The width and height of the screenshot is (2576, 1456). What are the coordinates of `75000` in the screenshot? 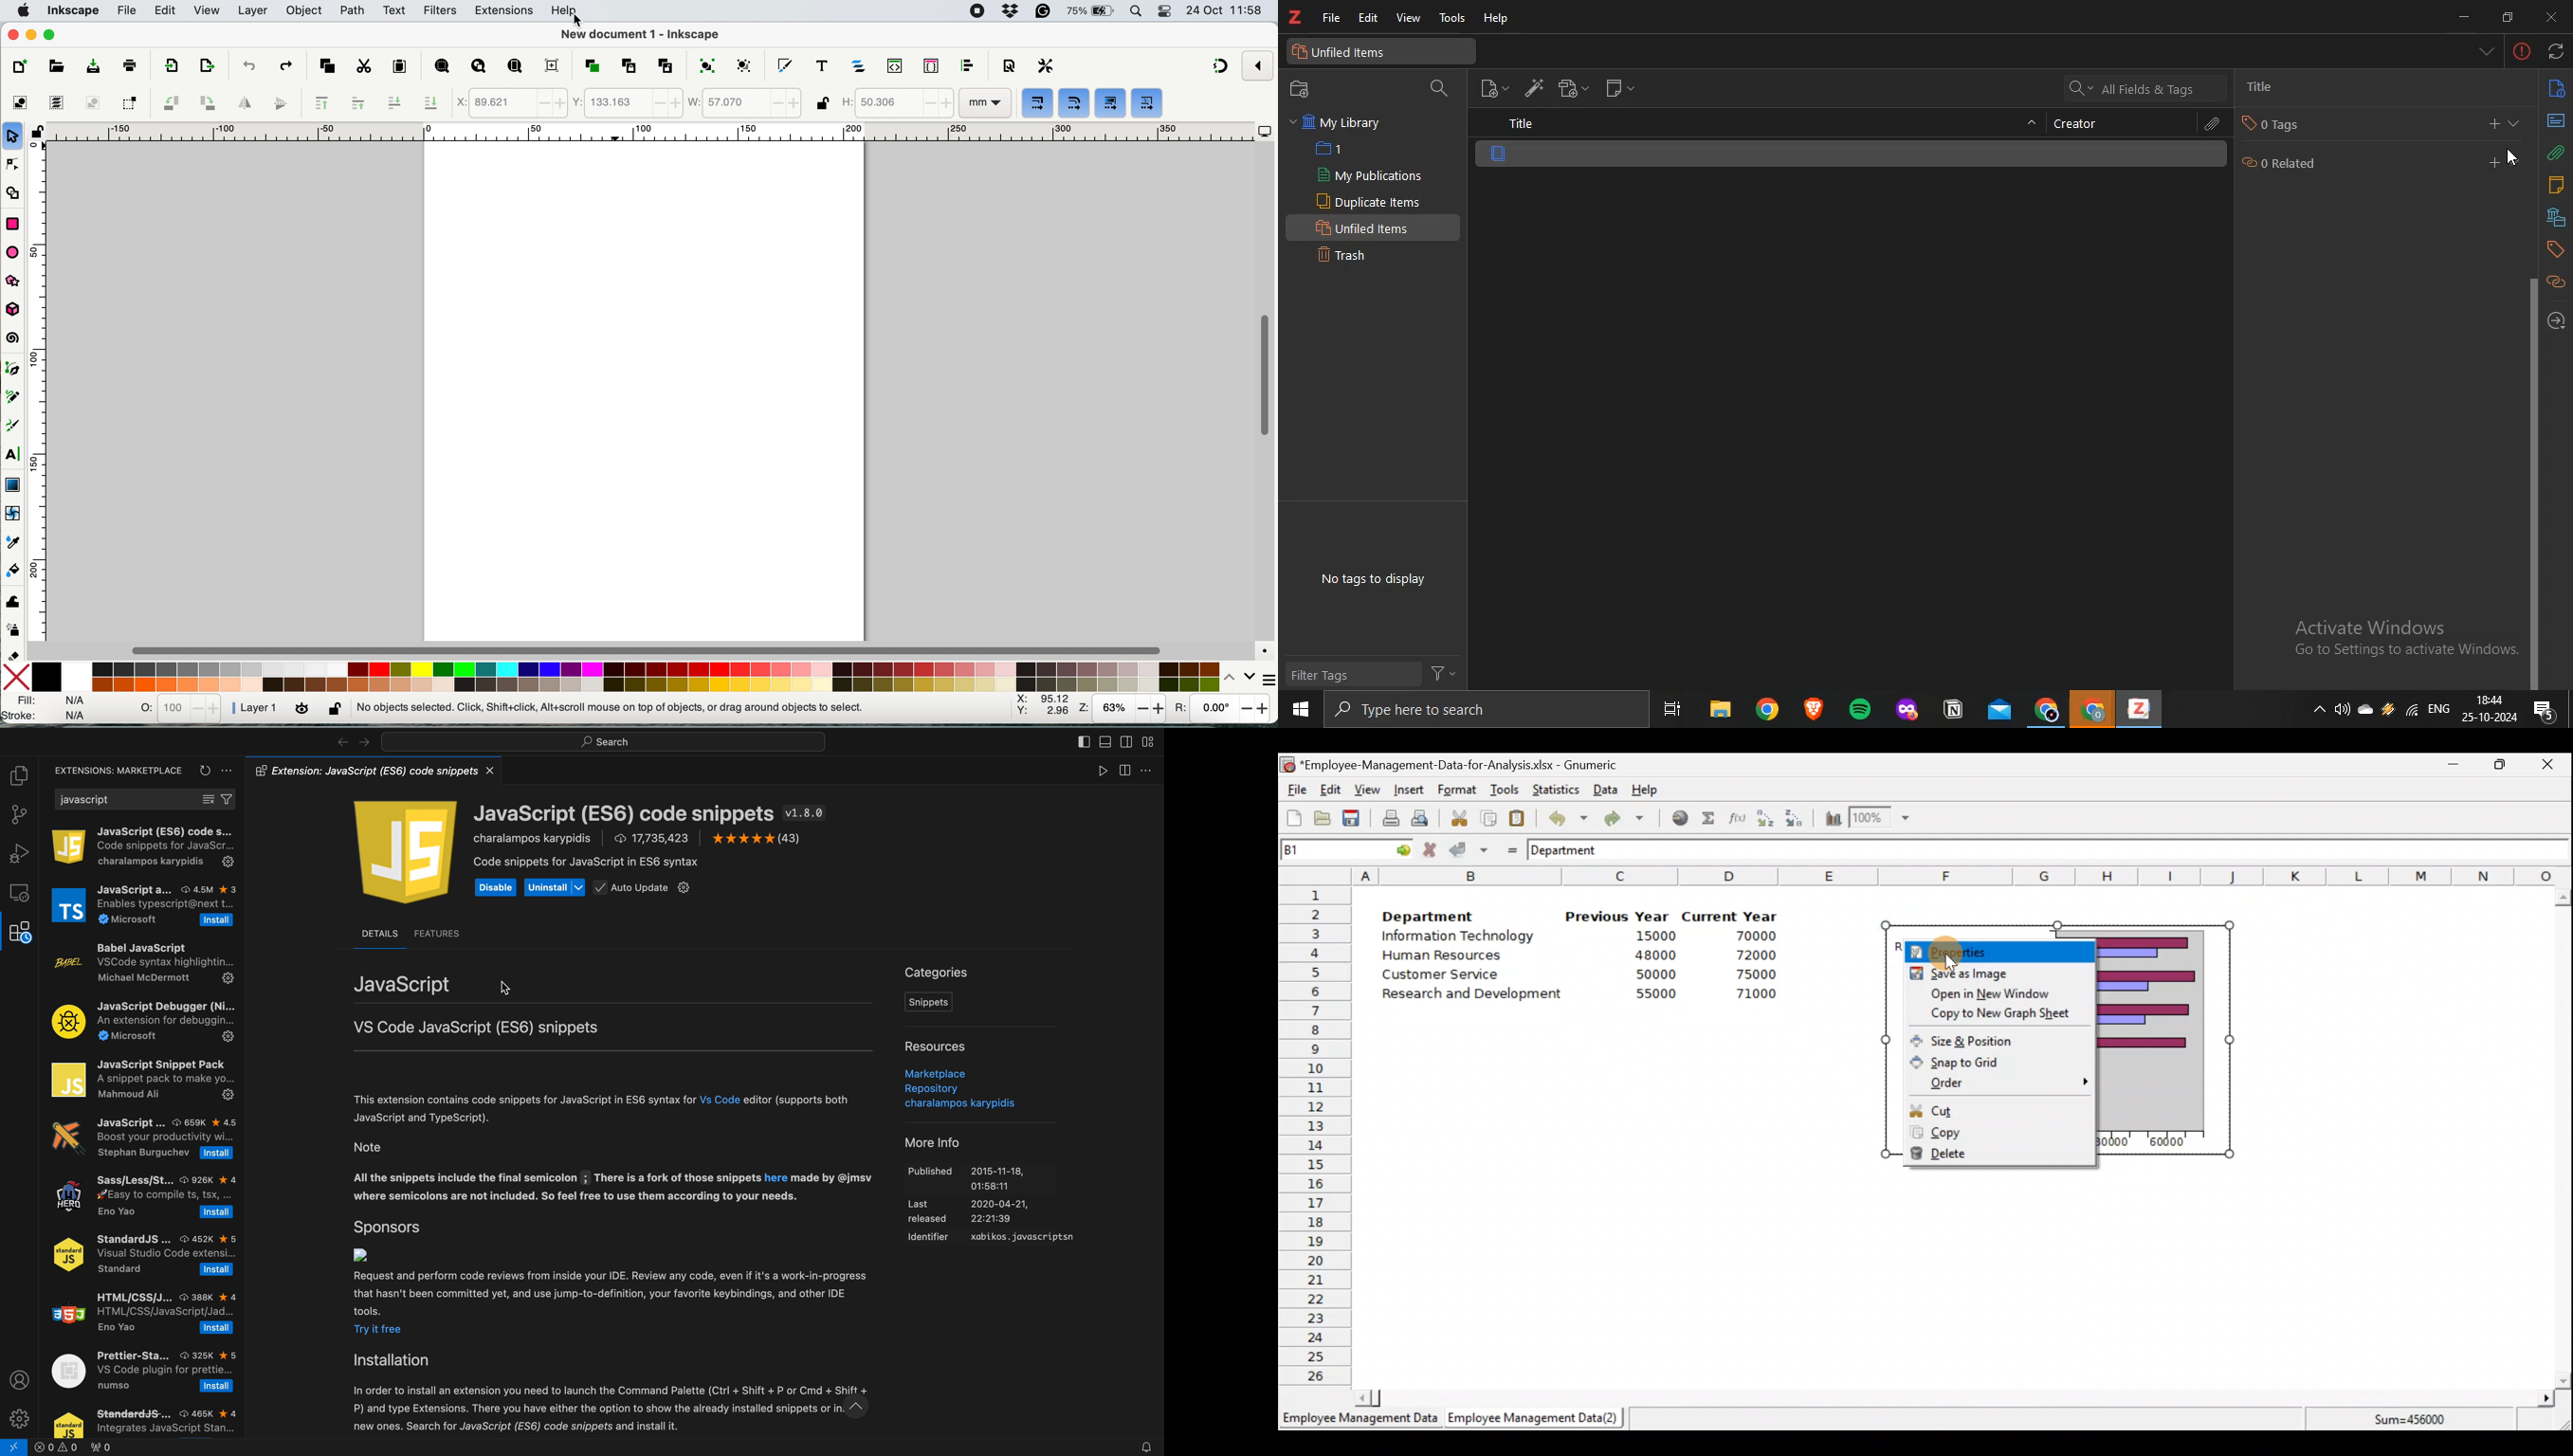 It's located at (1748, 975).